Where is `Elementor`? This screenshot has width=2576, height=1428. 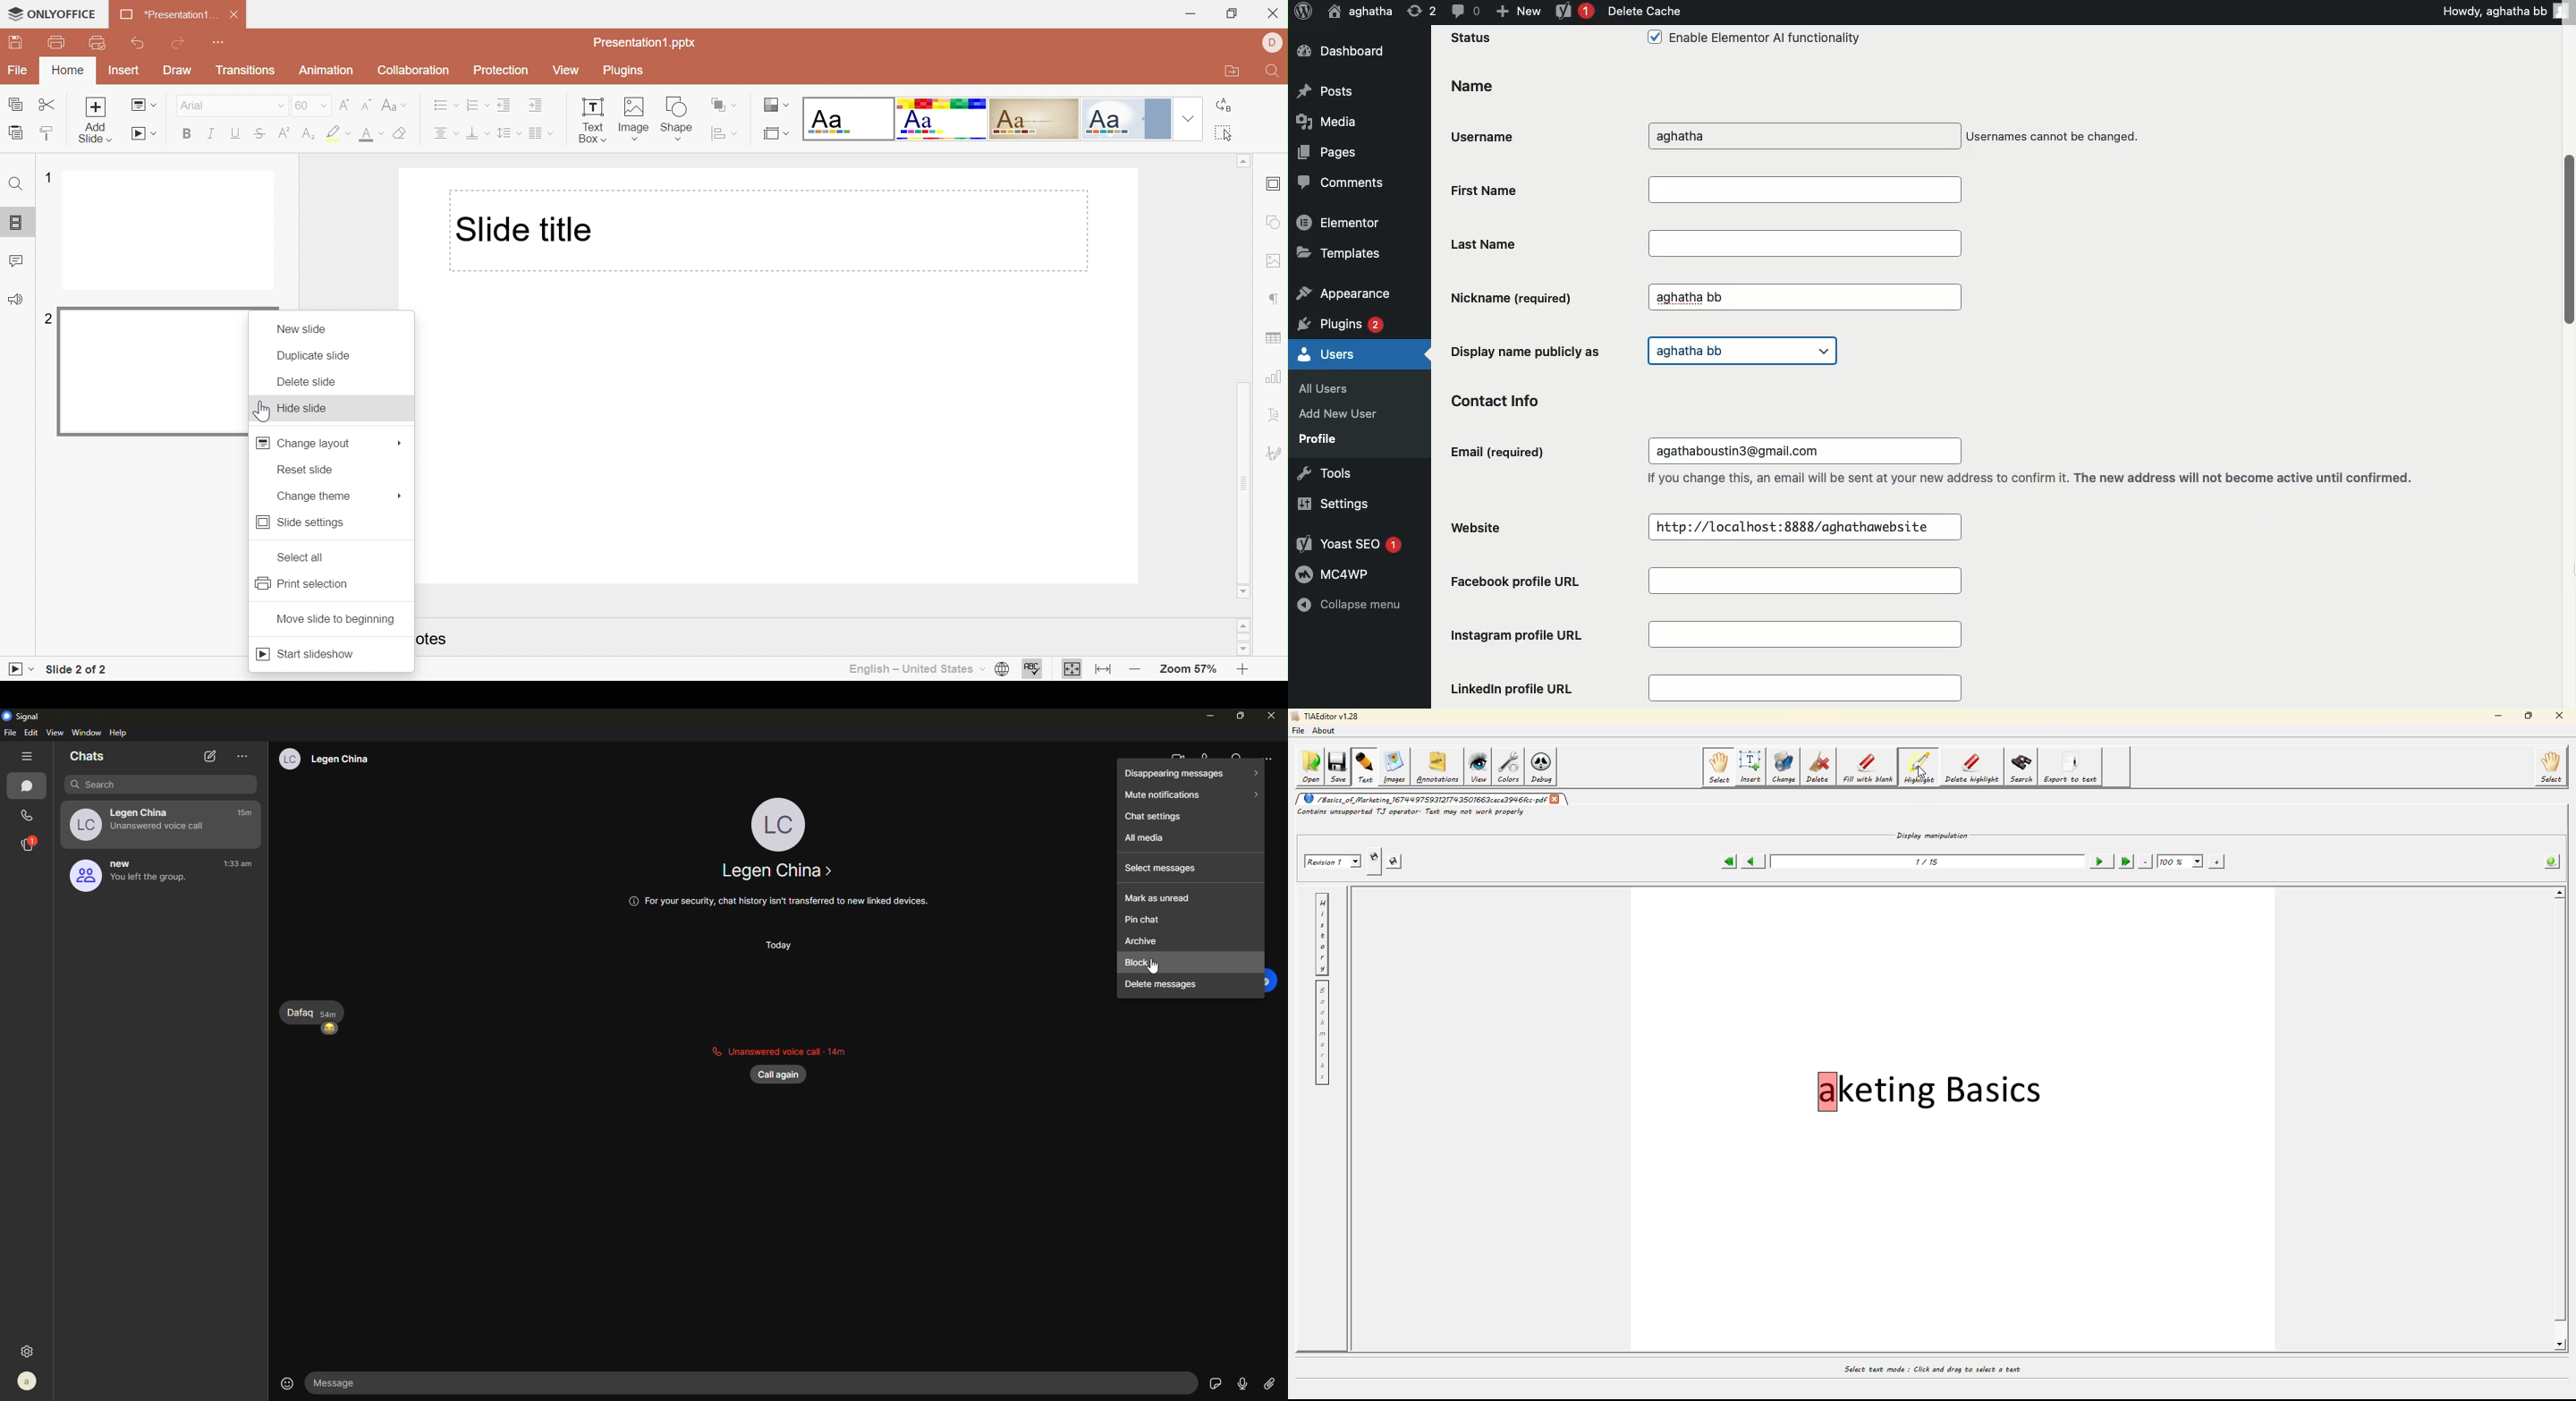 Elementor is located at coordinates (1340, 221).